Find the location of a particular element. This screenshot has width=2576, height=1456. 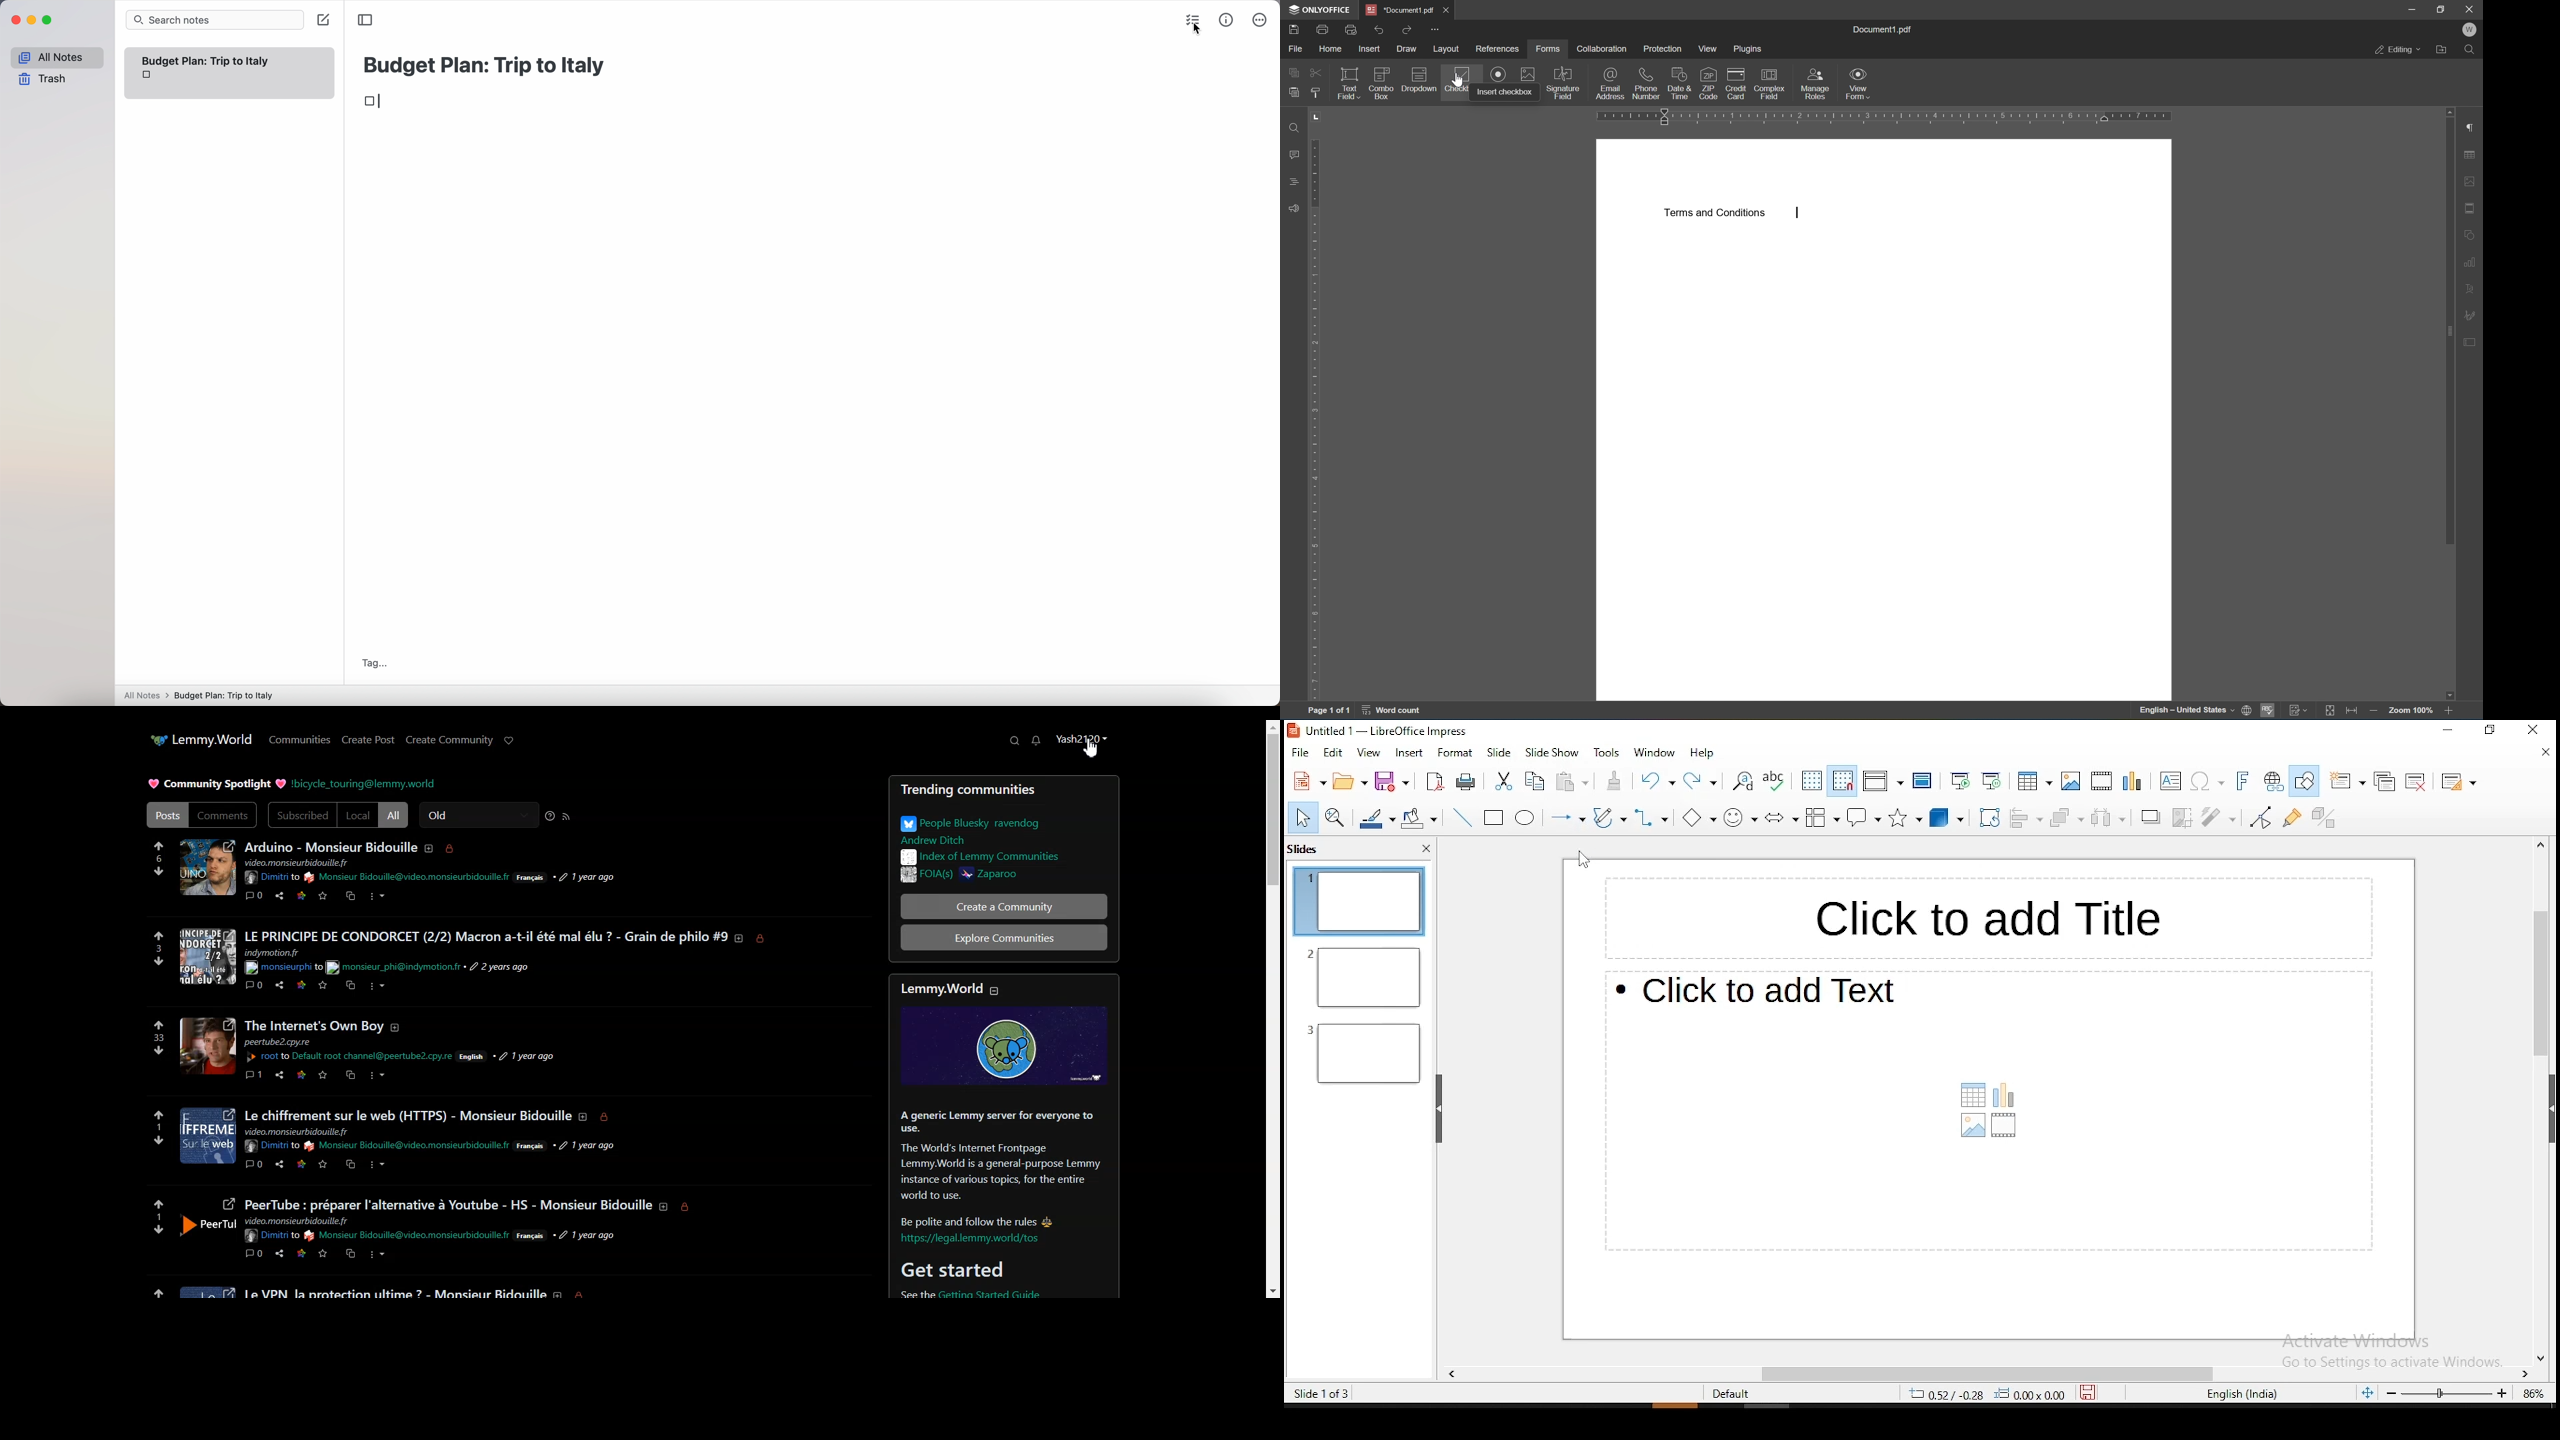

image is located at coordinates (206, 1289).